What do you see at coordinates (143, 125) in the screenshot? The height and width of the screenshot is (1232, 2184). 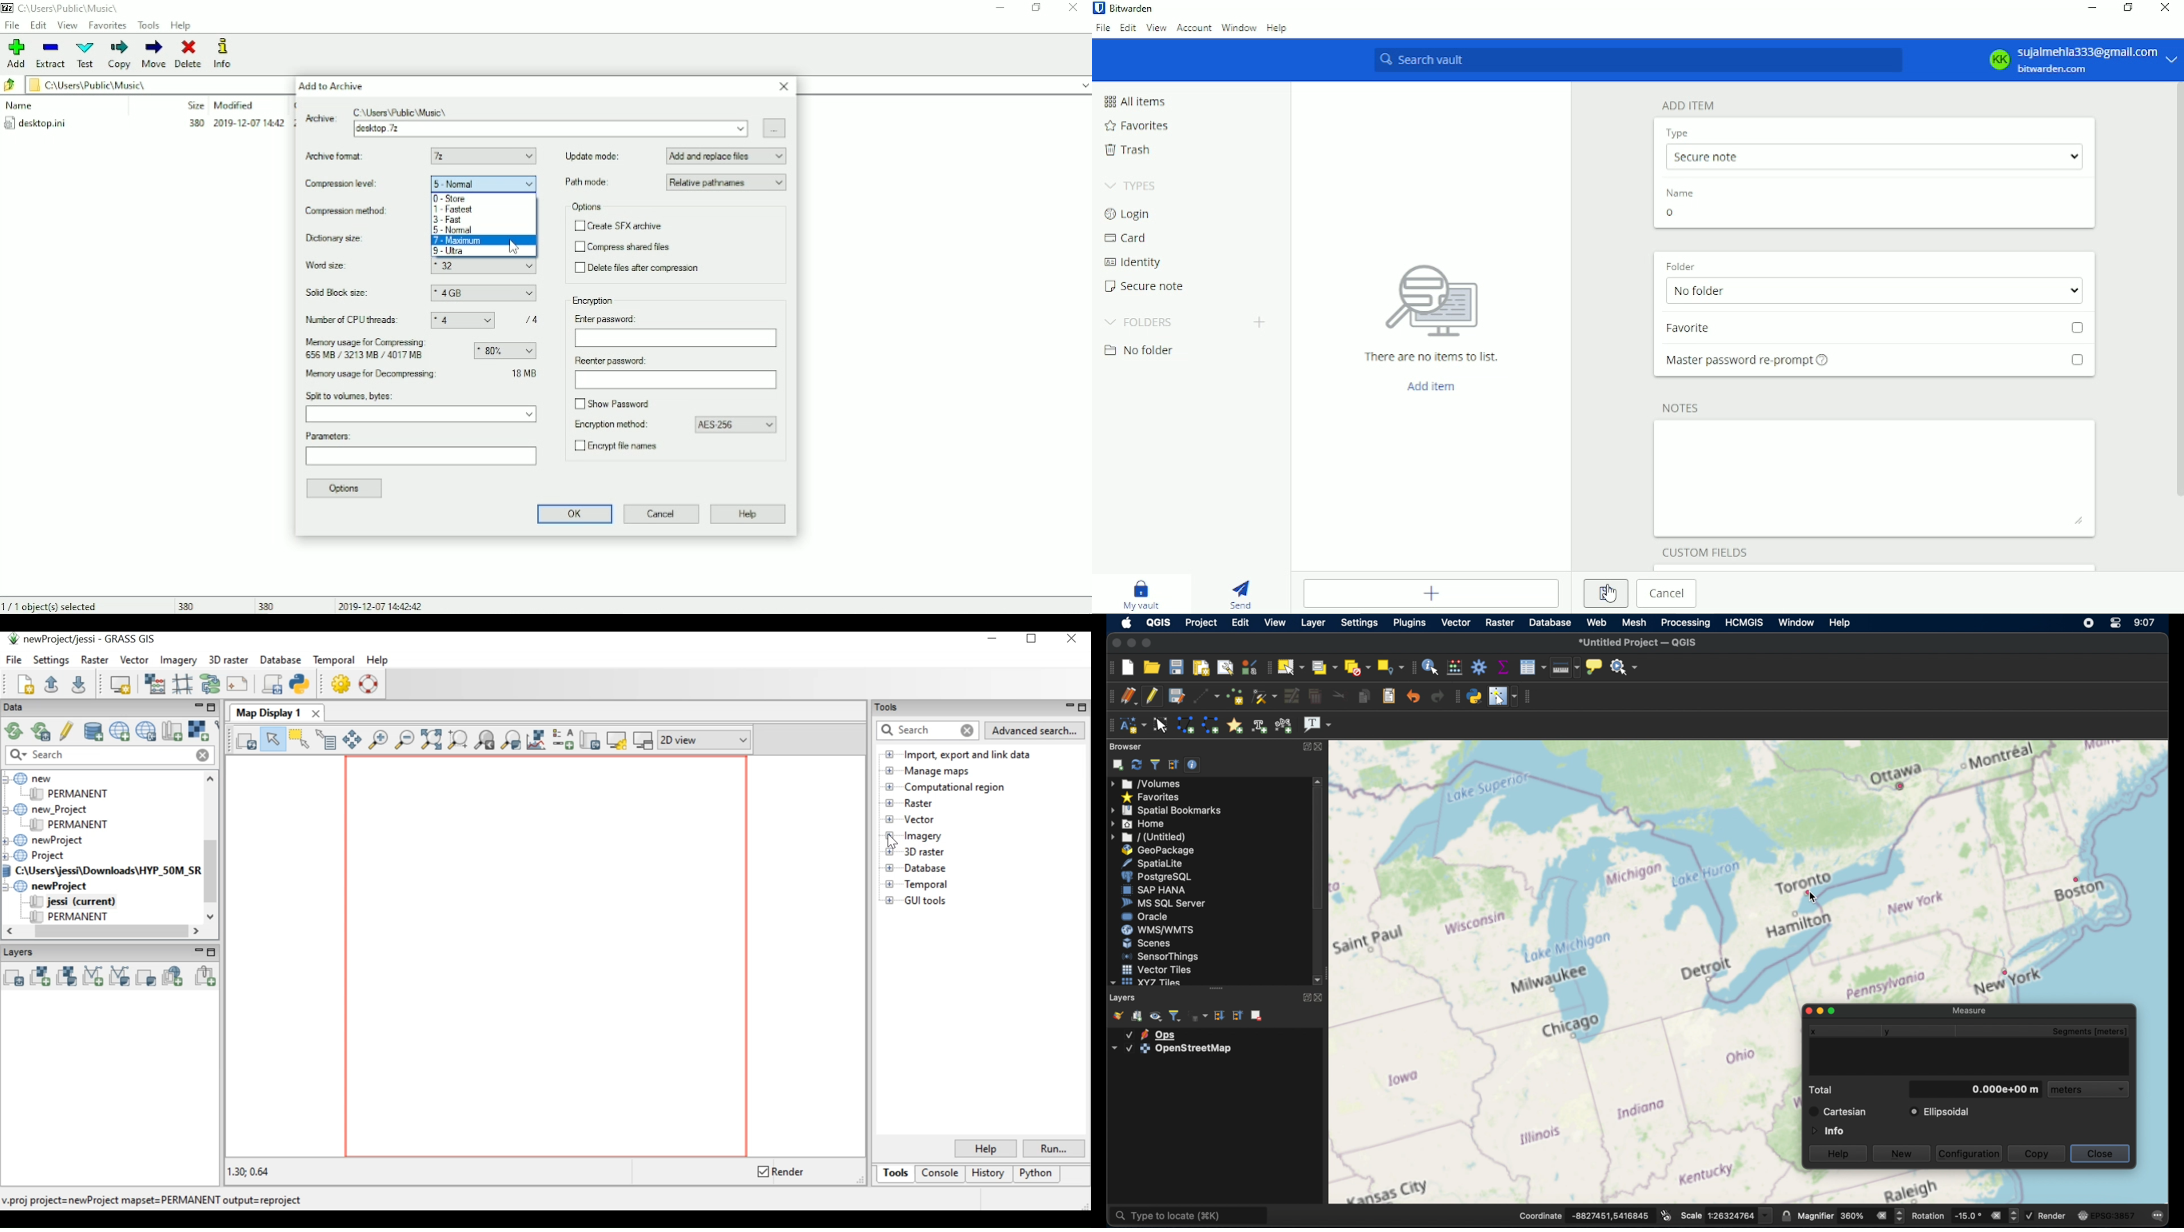 I see `desktop.ini` at bounding box center [143, 125].